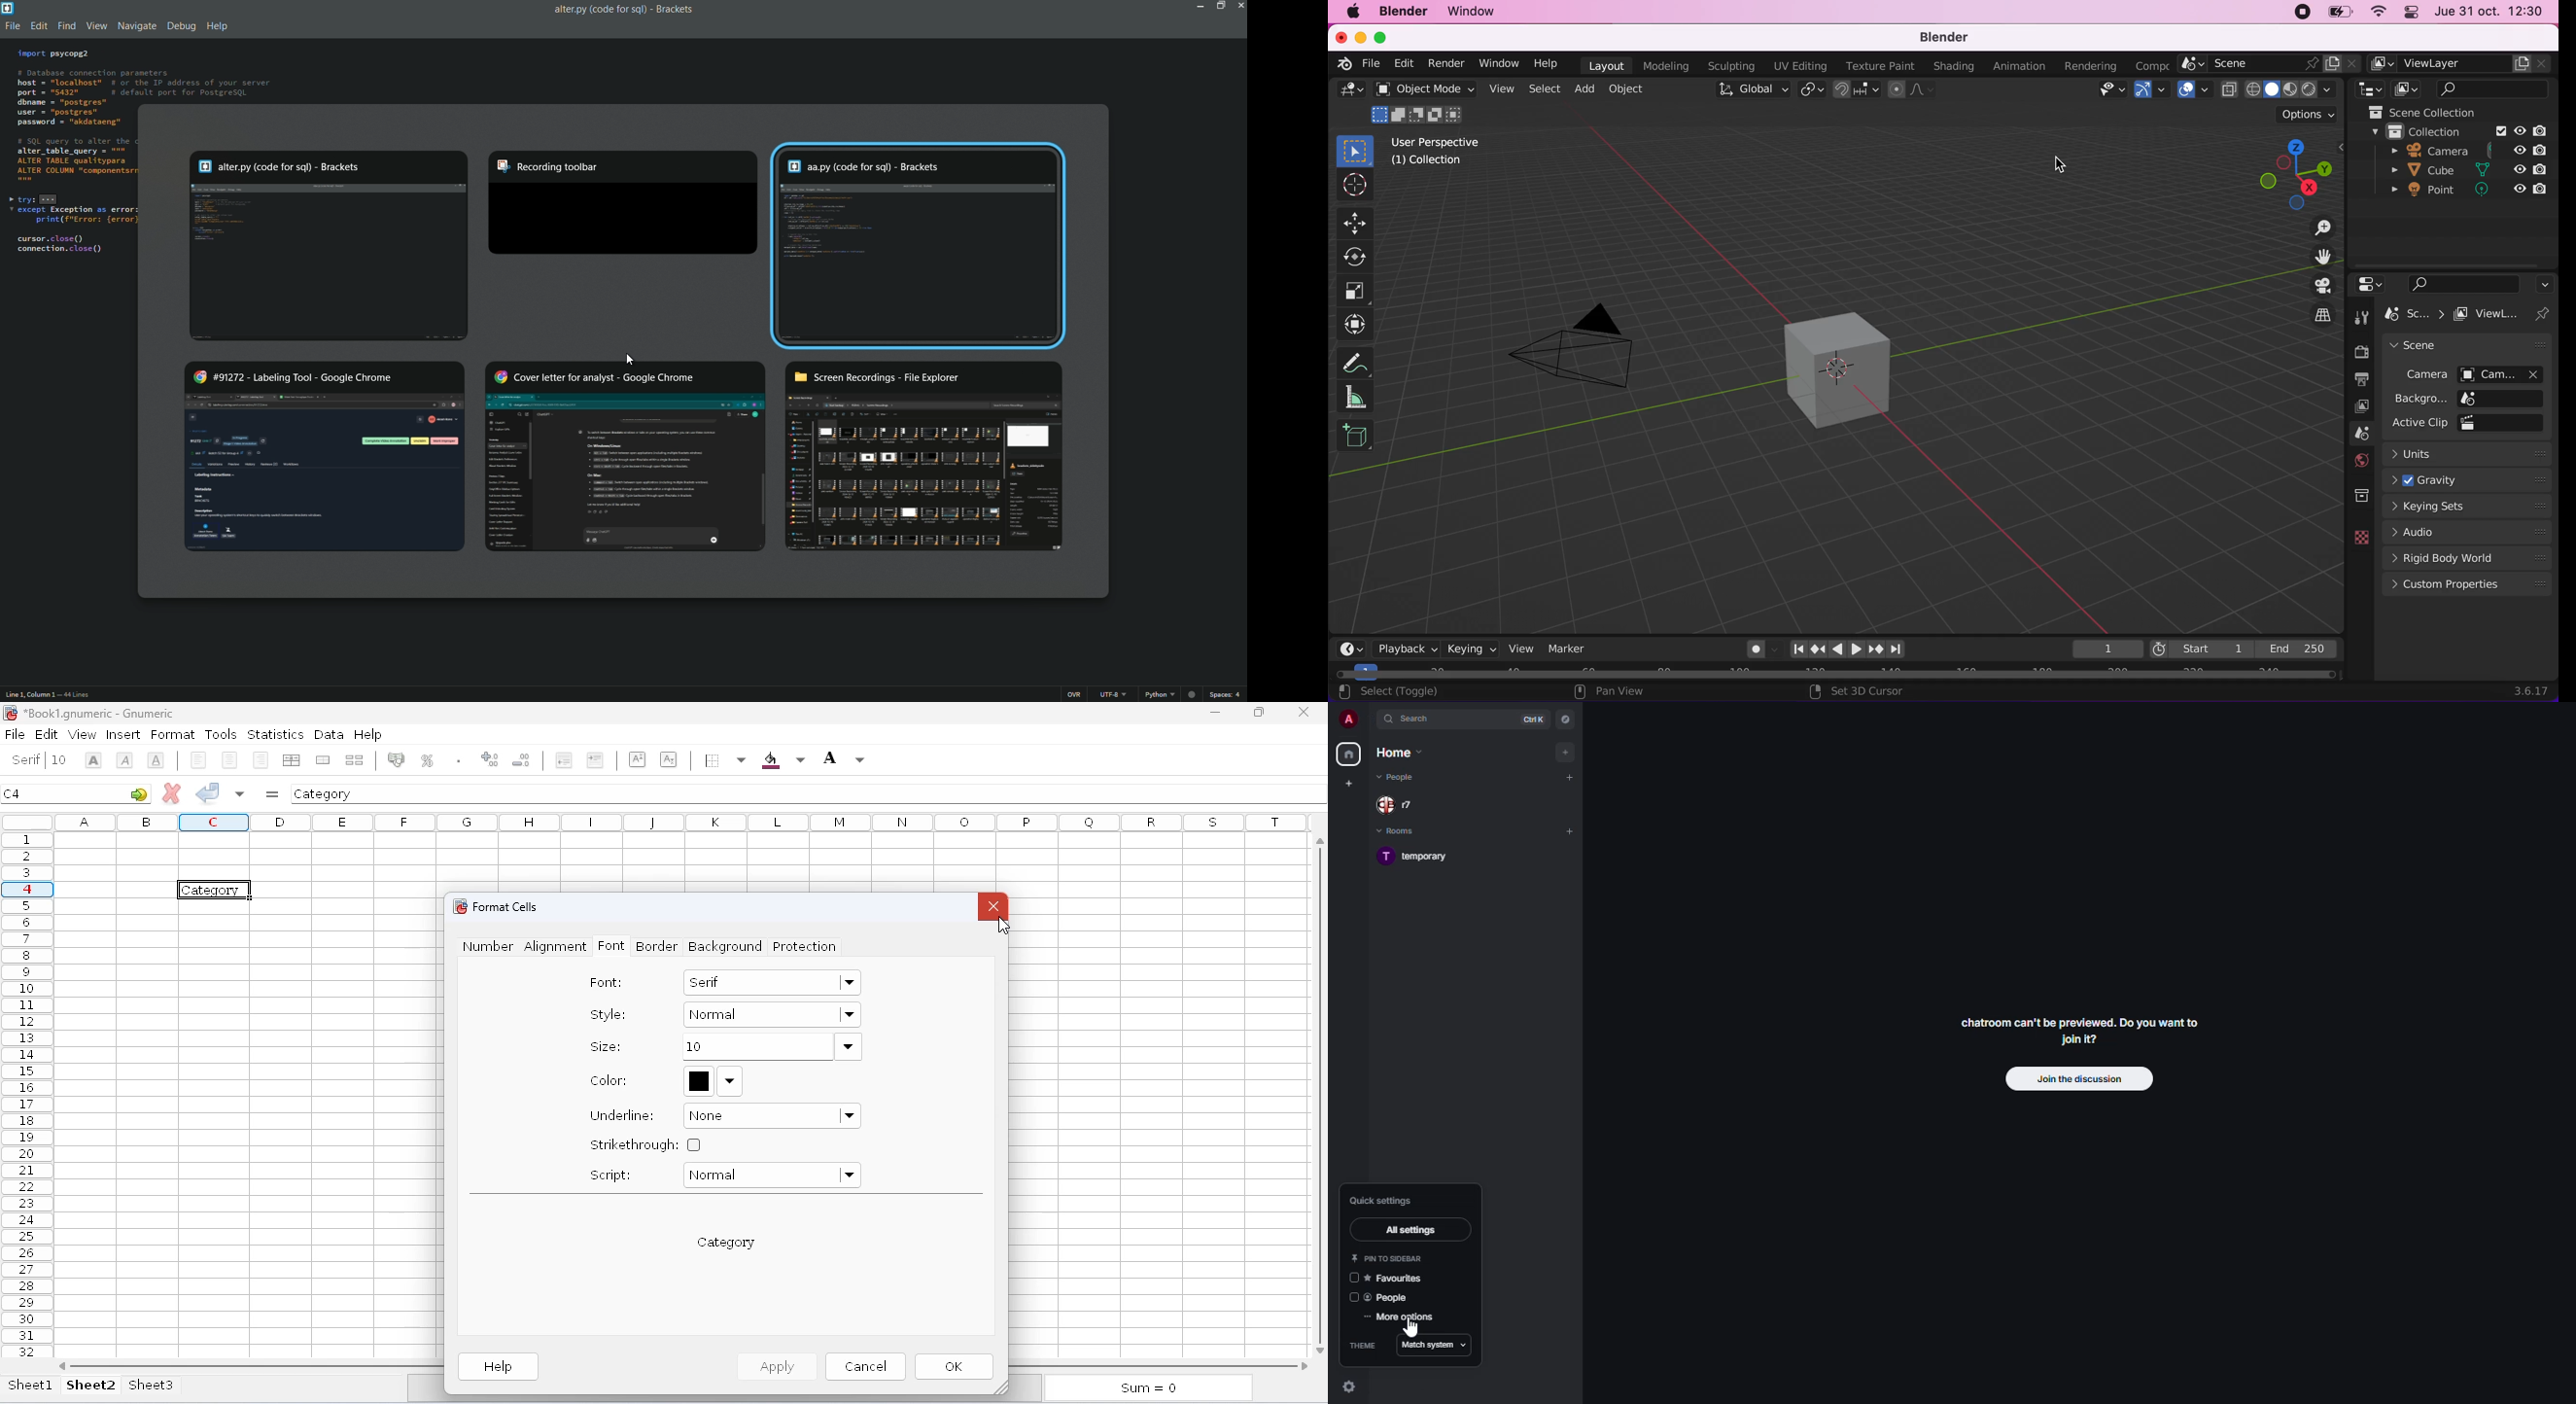 The image size is (2576, 1428). Describe the element at coordinates (1607, 692) in the screenshot. I see `pan view` at that location.